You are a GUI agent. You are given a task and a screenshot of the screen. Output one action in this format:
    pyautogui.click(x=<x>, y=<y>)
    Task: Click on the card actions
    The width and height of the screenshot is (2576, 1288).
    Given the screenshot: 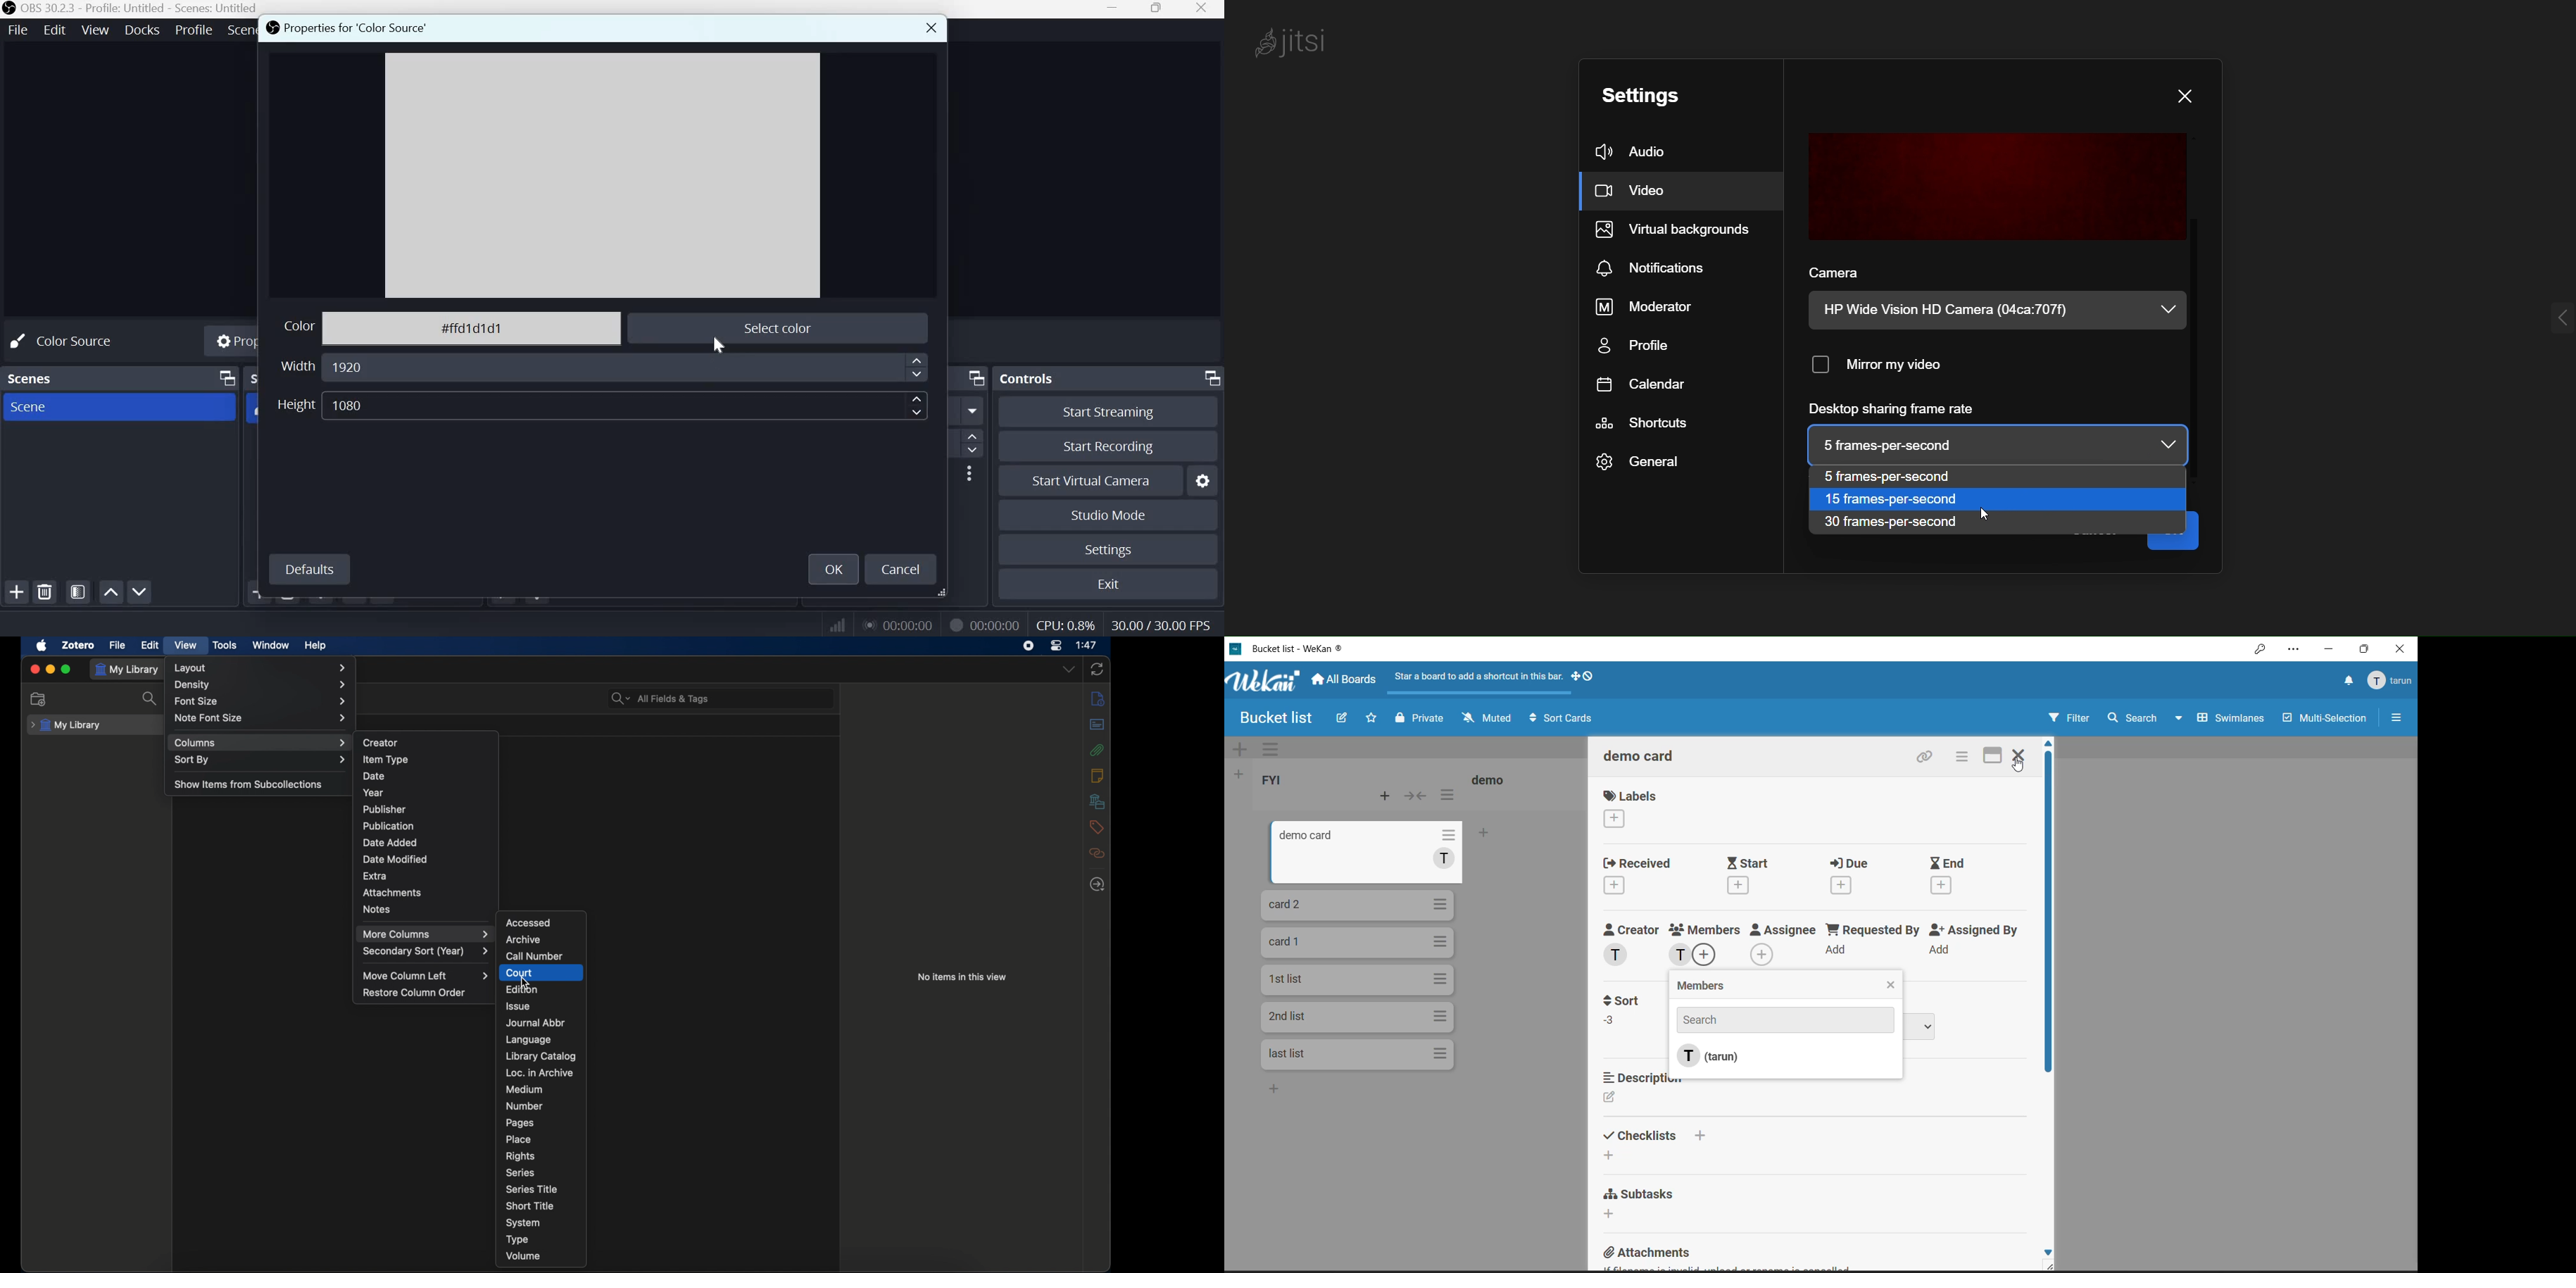 What is the action you would take?
    pyautogui.click(x=1965, y=756)
    